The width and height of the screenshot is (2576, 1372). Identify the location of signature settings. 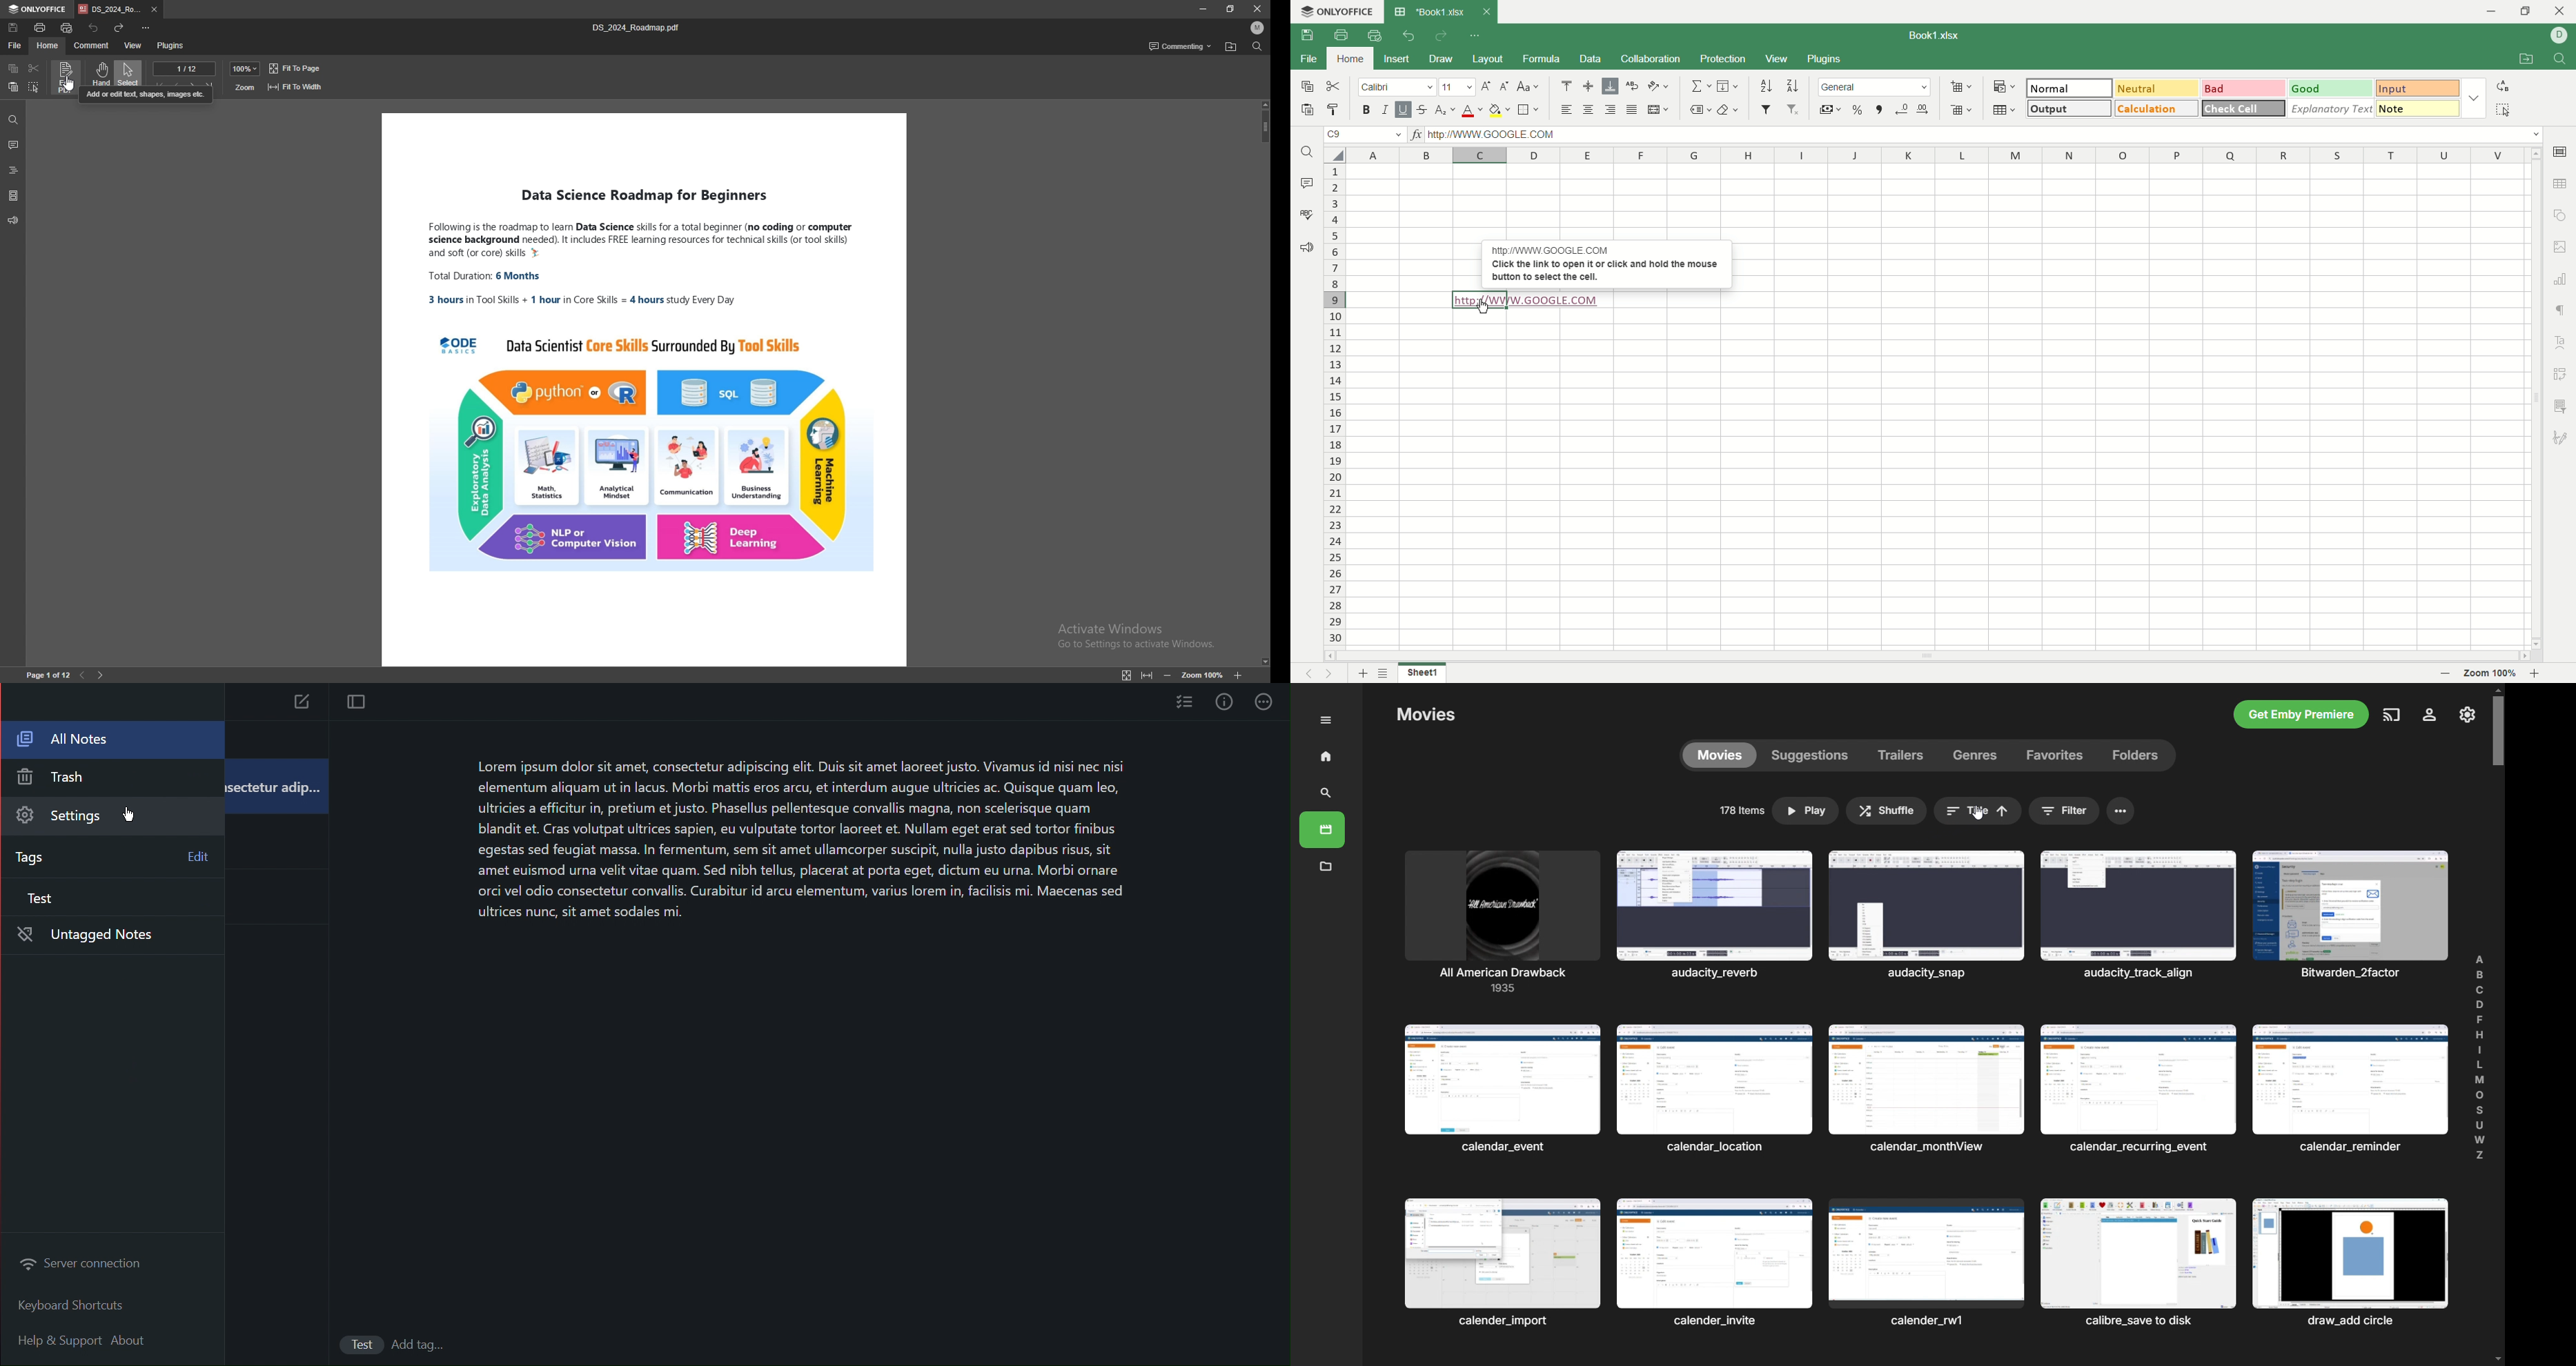
(2562, 439).